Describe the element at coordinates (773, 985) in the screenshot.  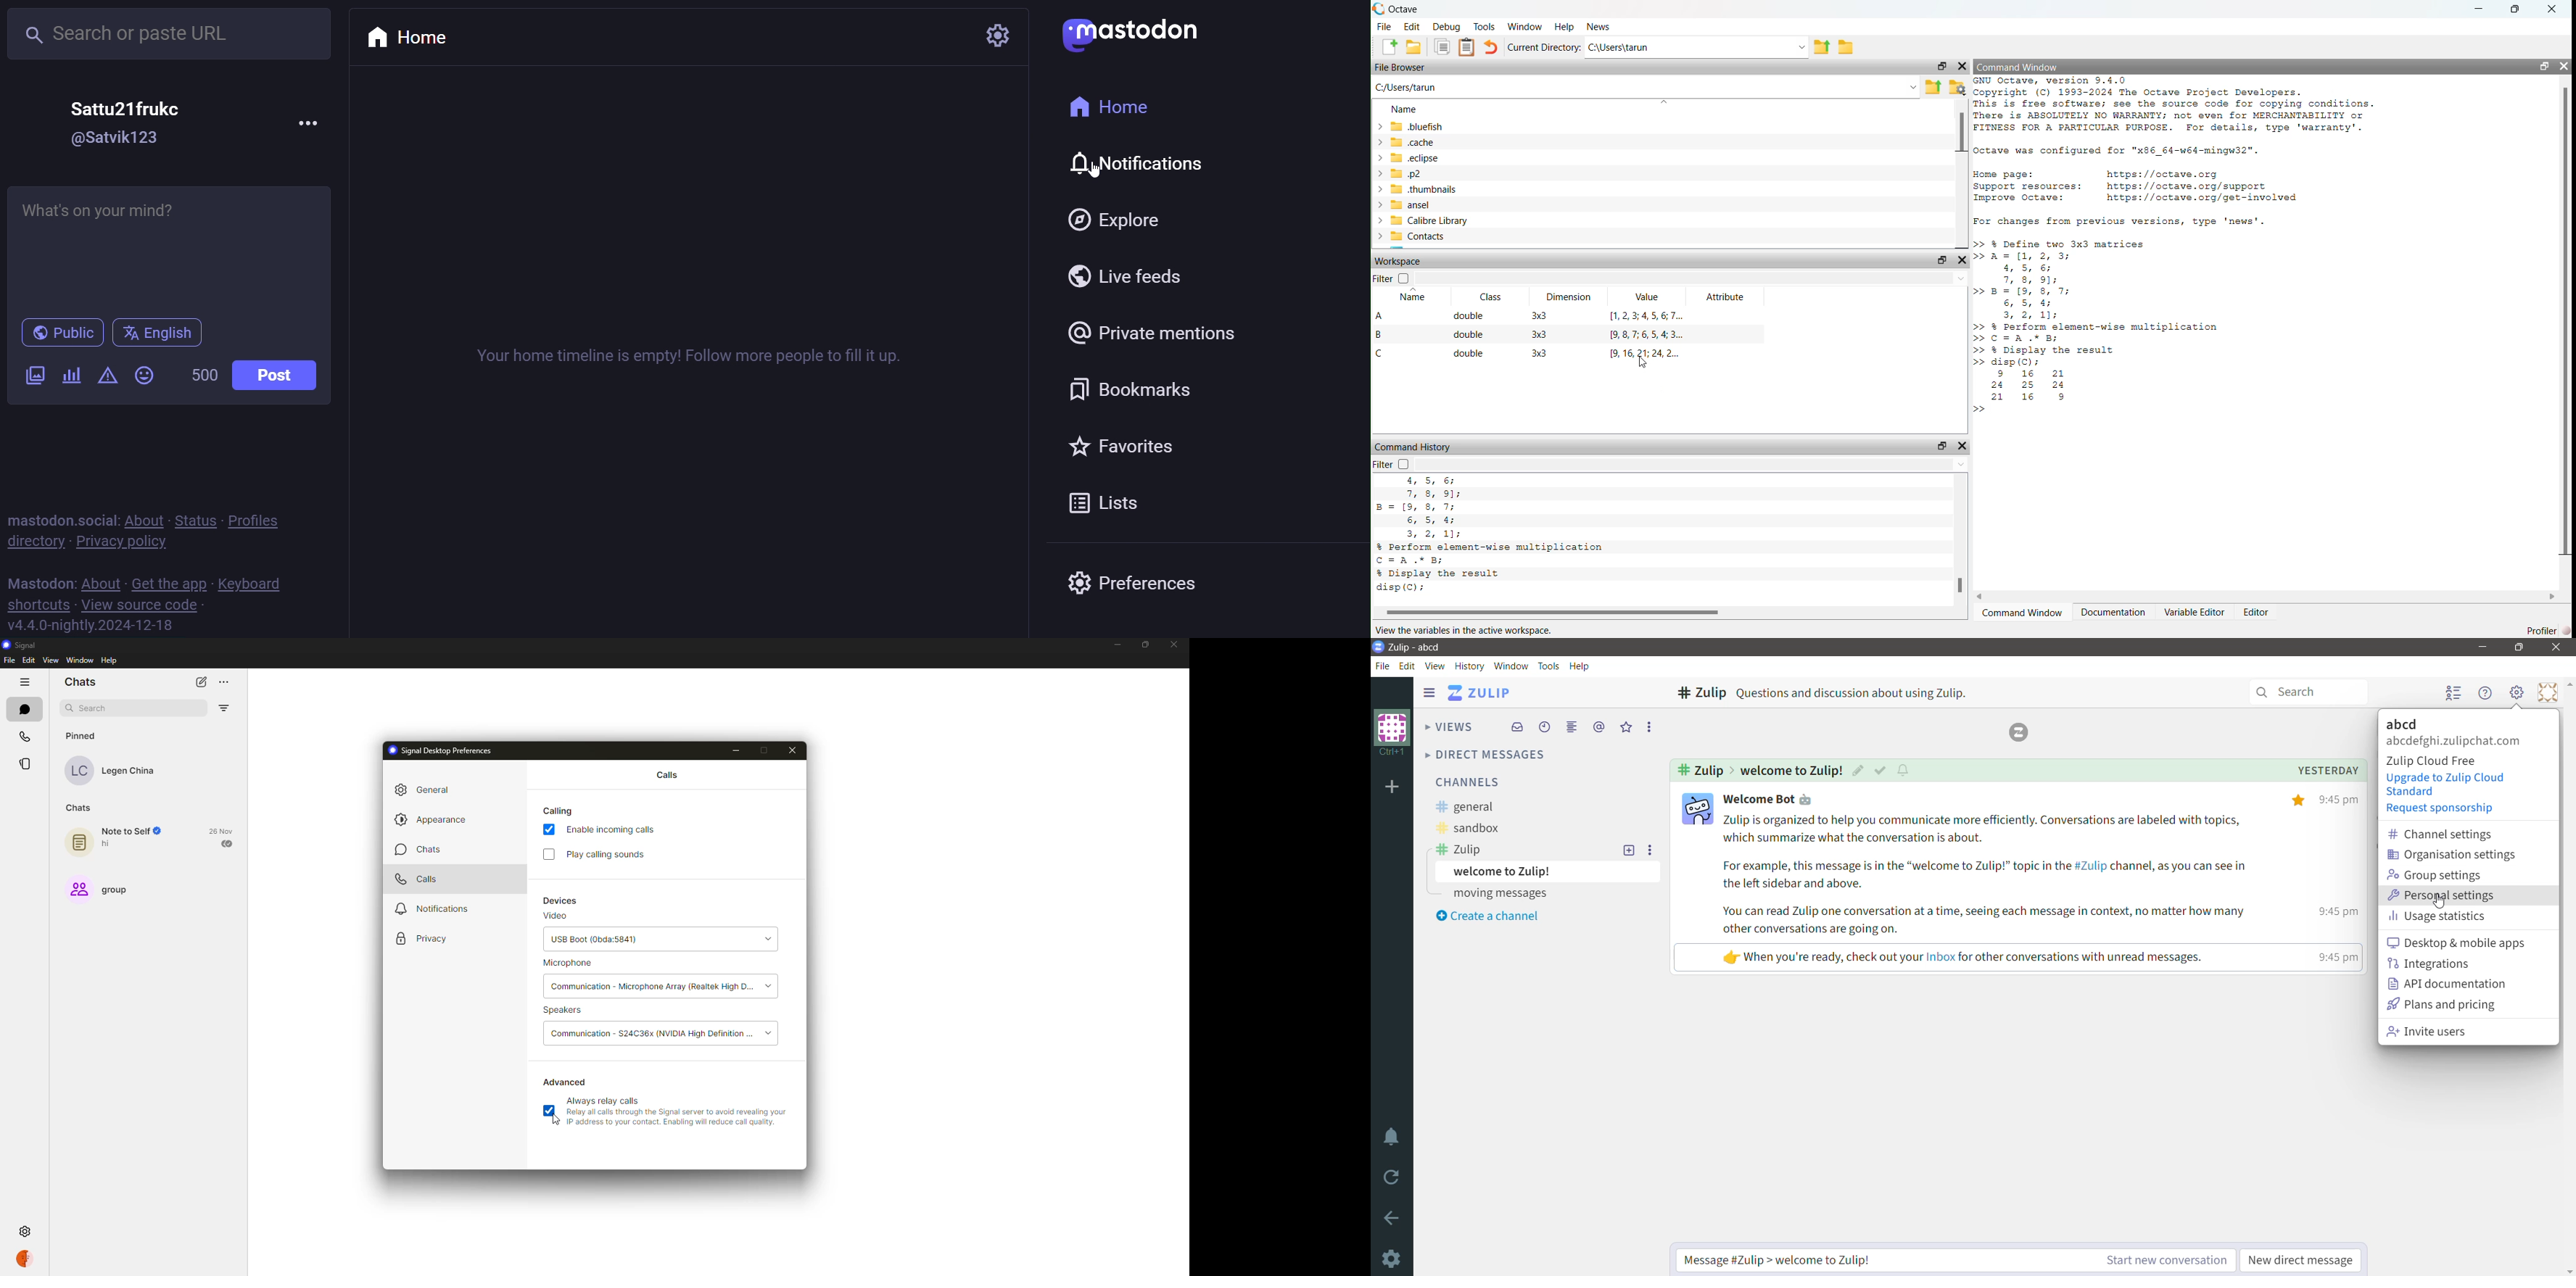
I see `drop down` at that location.